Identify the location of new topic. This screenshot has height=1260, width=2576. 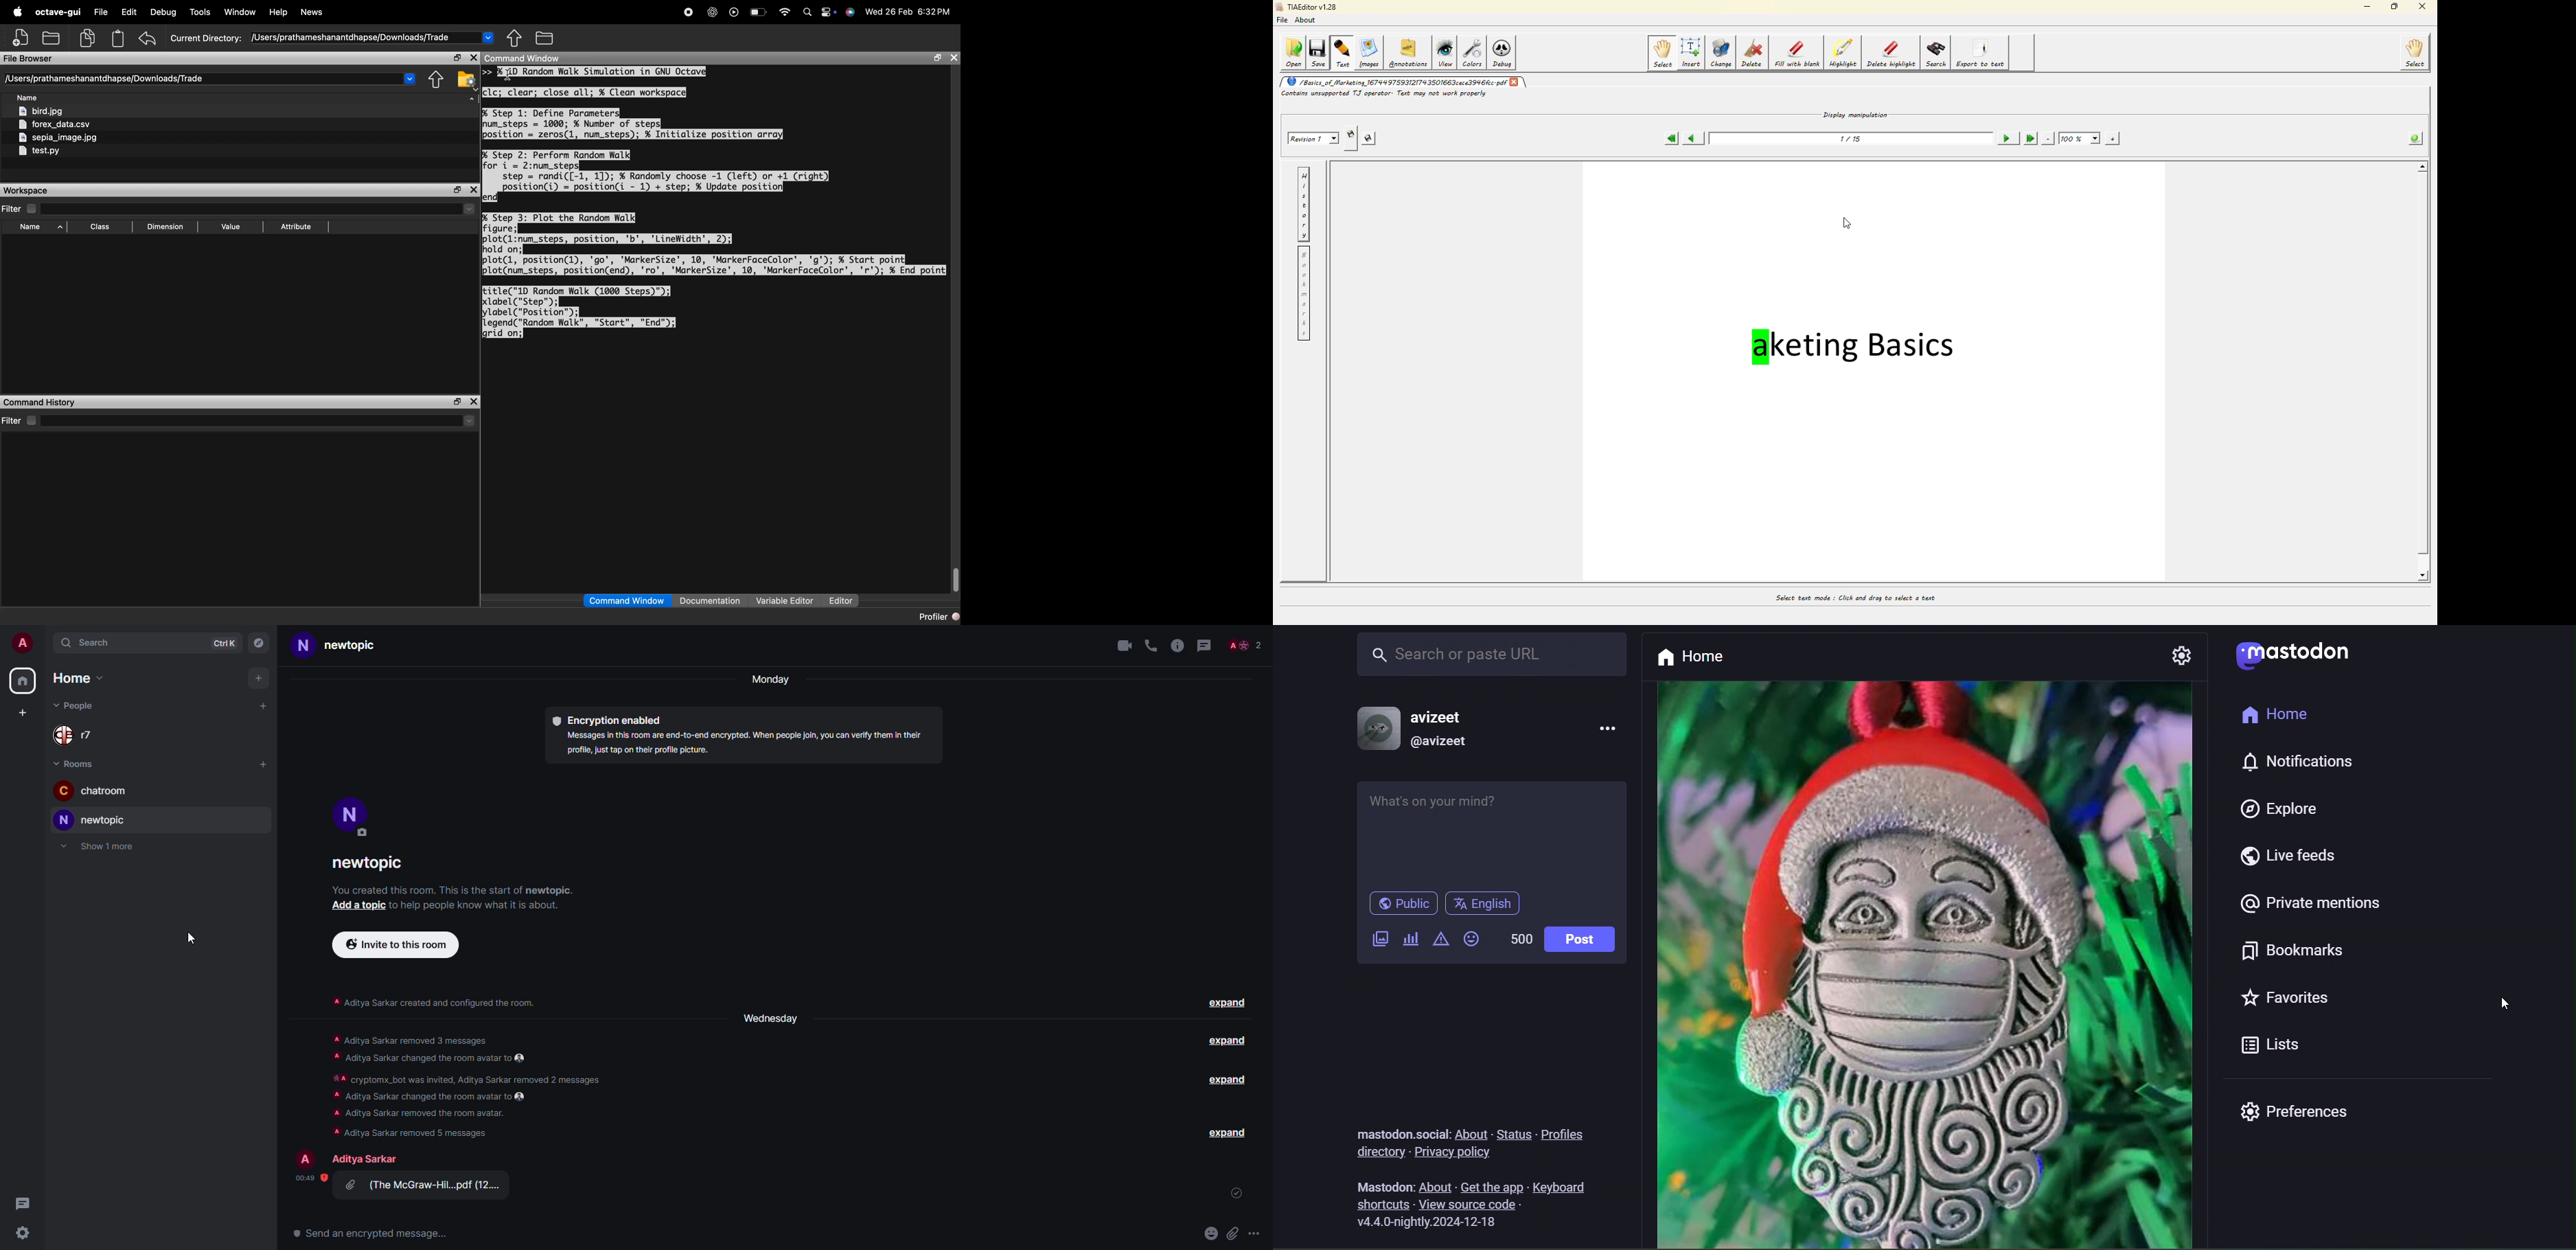
(90, 819).